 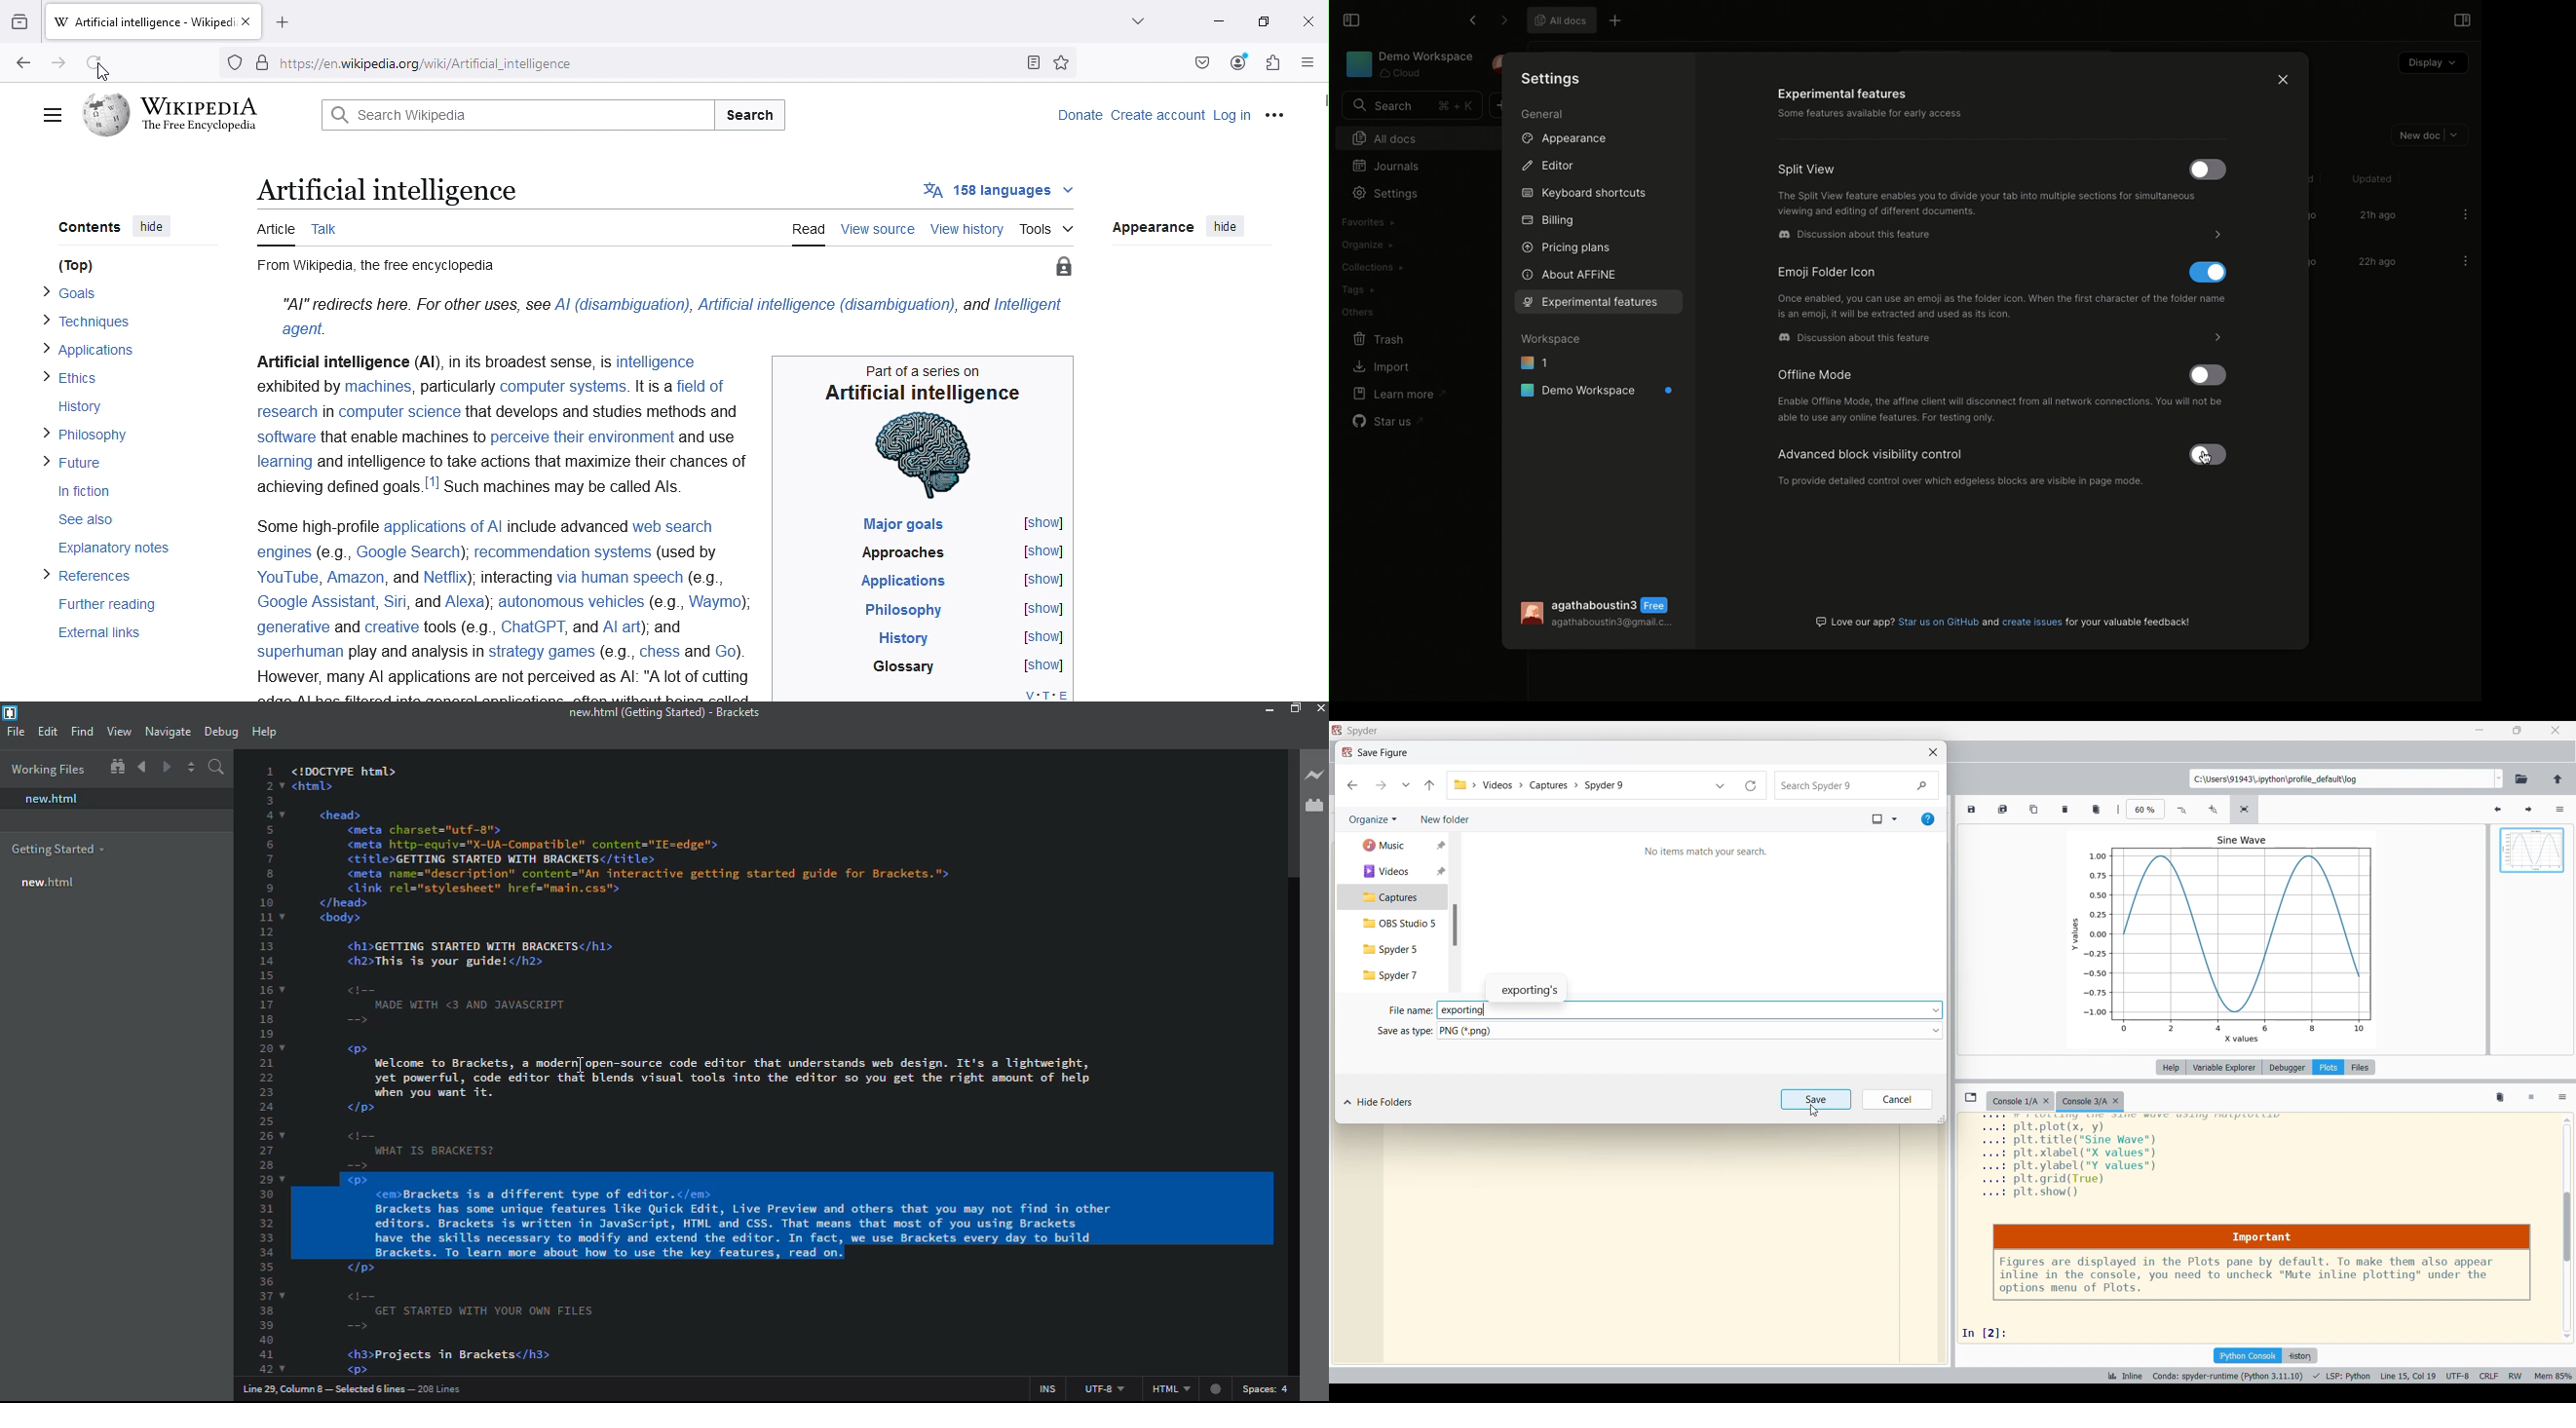 I want to click on 158 languages, so click(x=1003, y=188).